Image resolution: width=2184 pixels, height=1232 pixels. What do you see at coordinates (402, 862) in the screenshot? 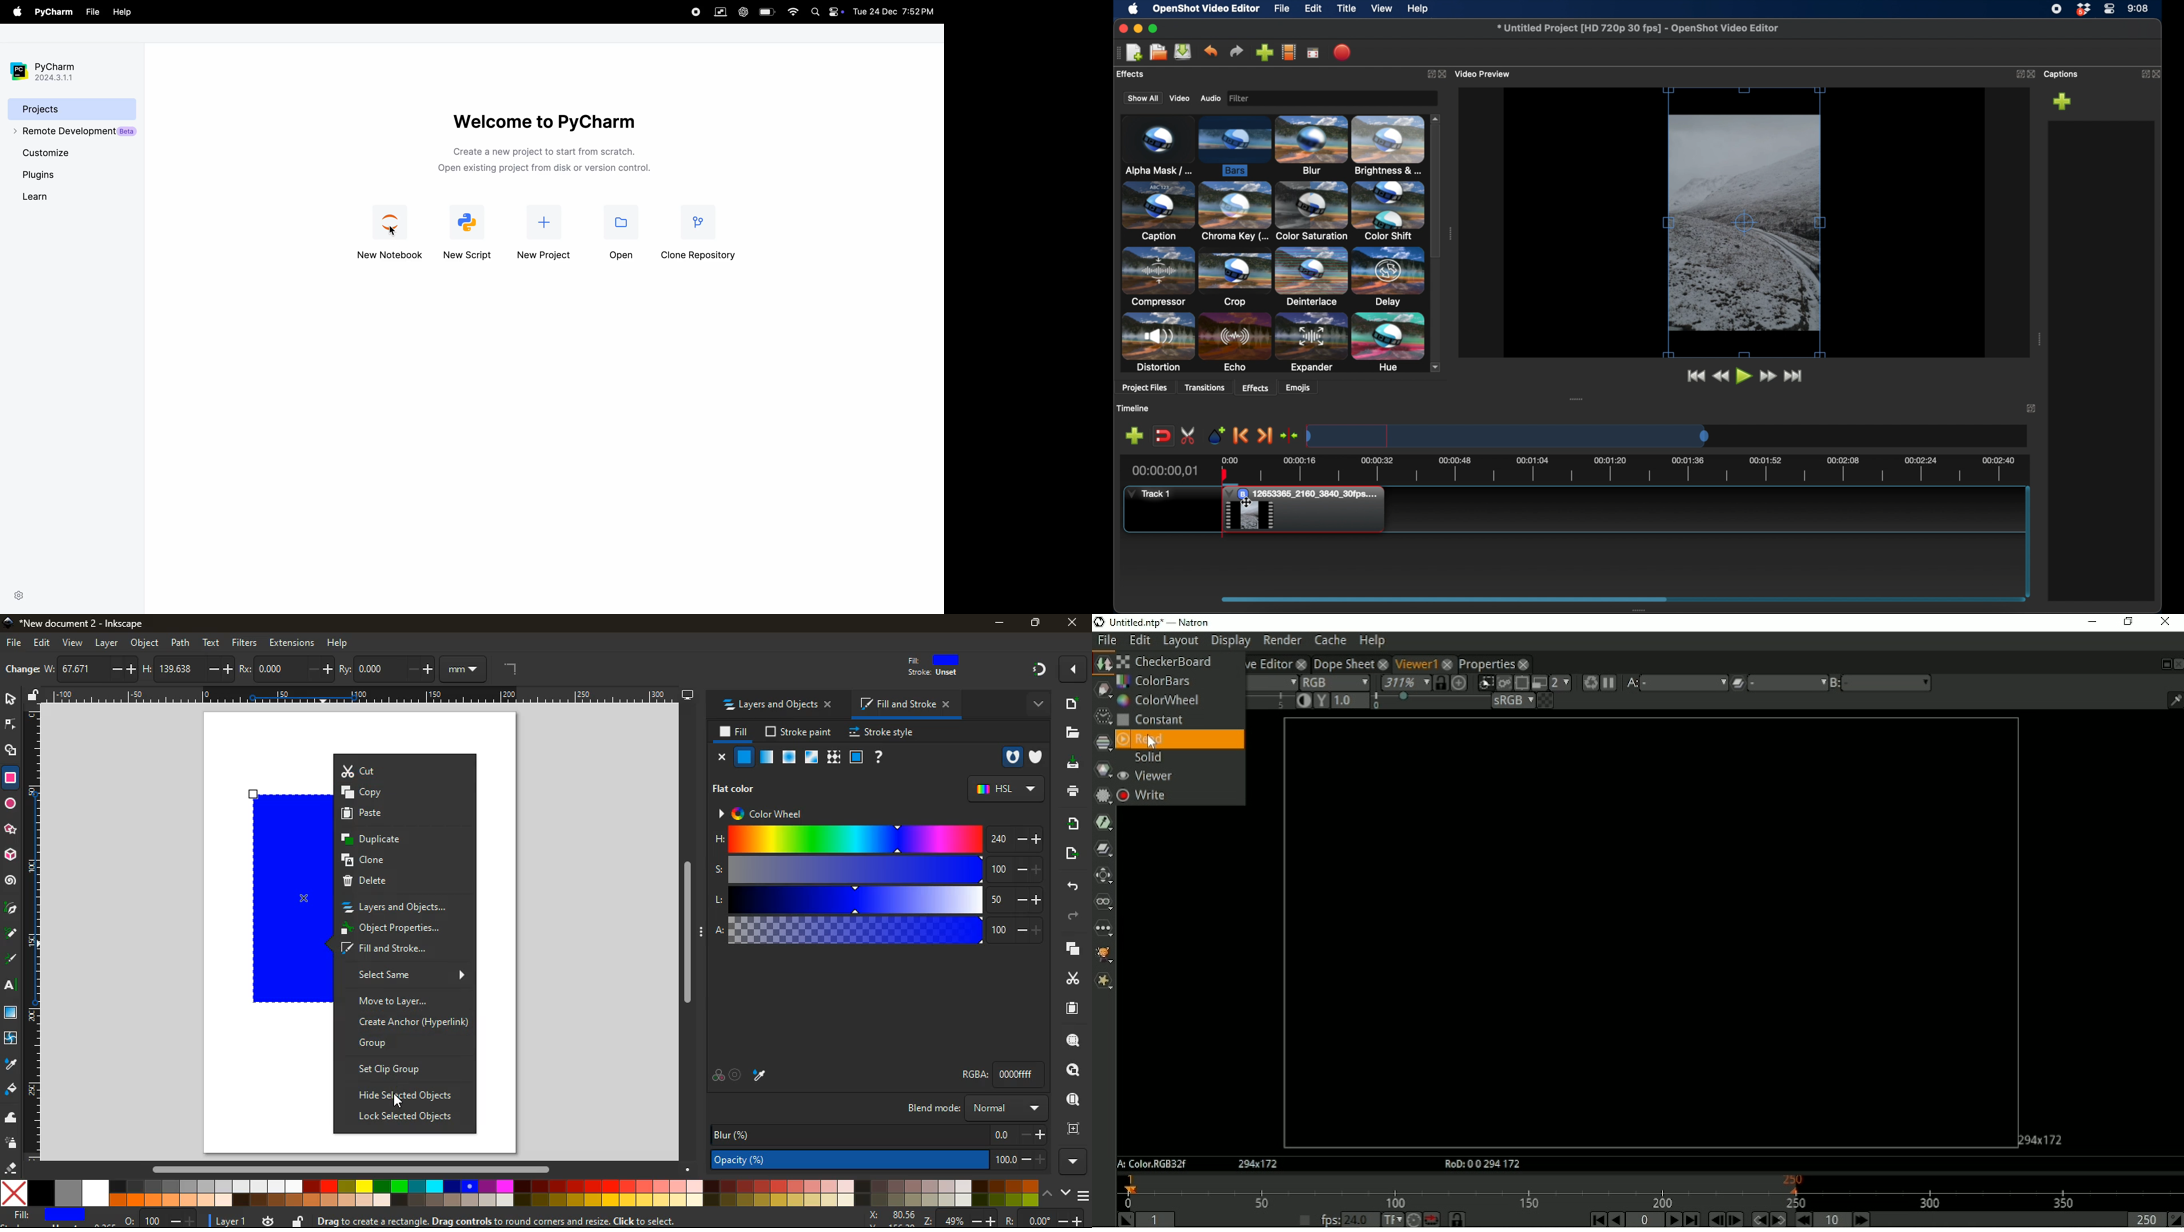
I see `clone` at bounding box center [402, 862].